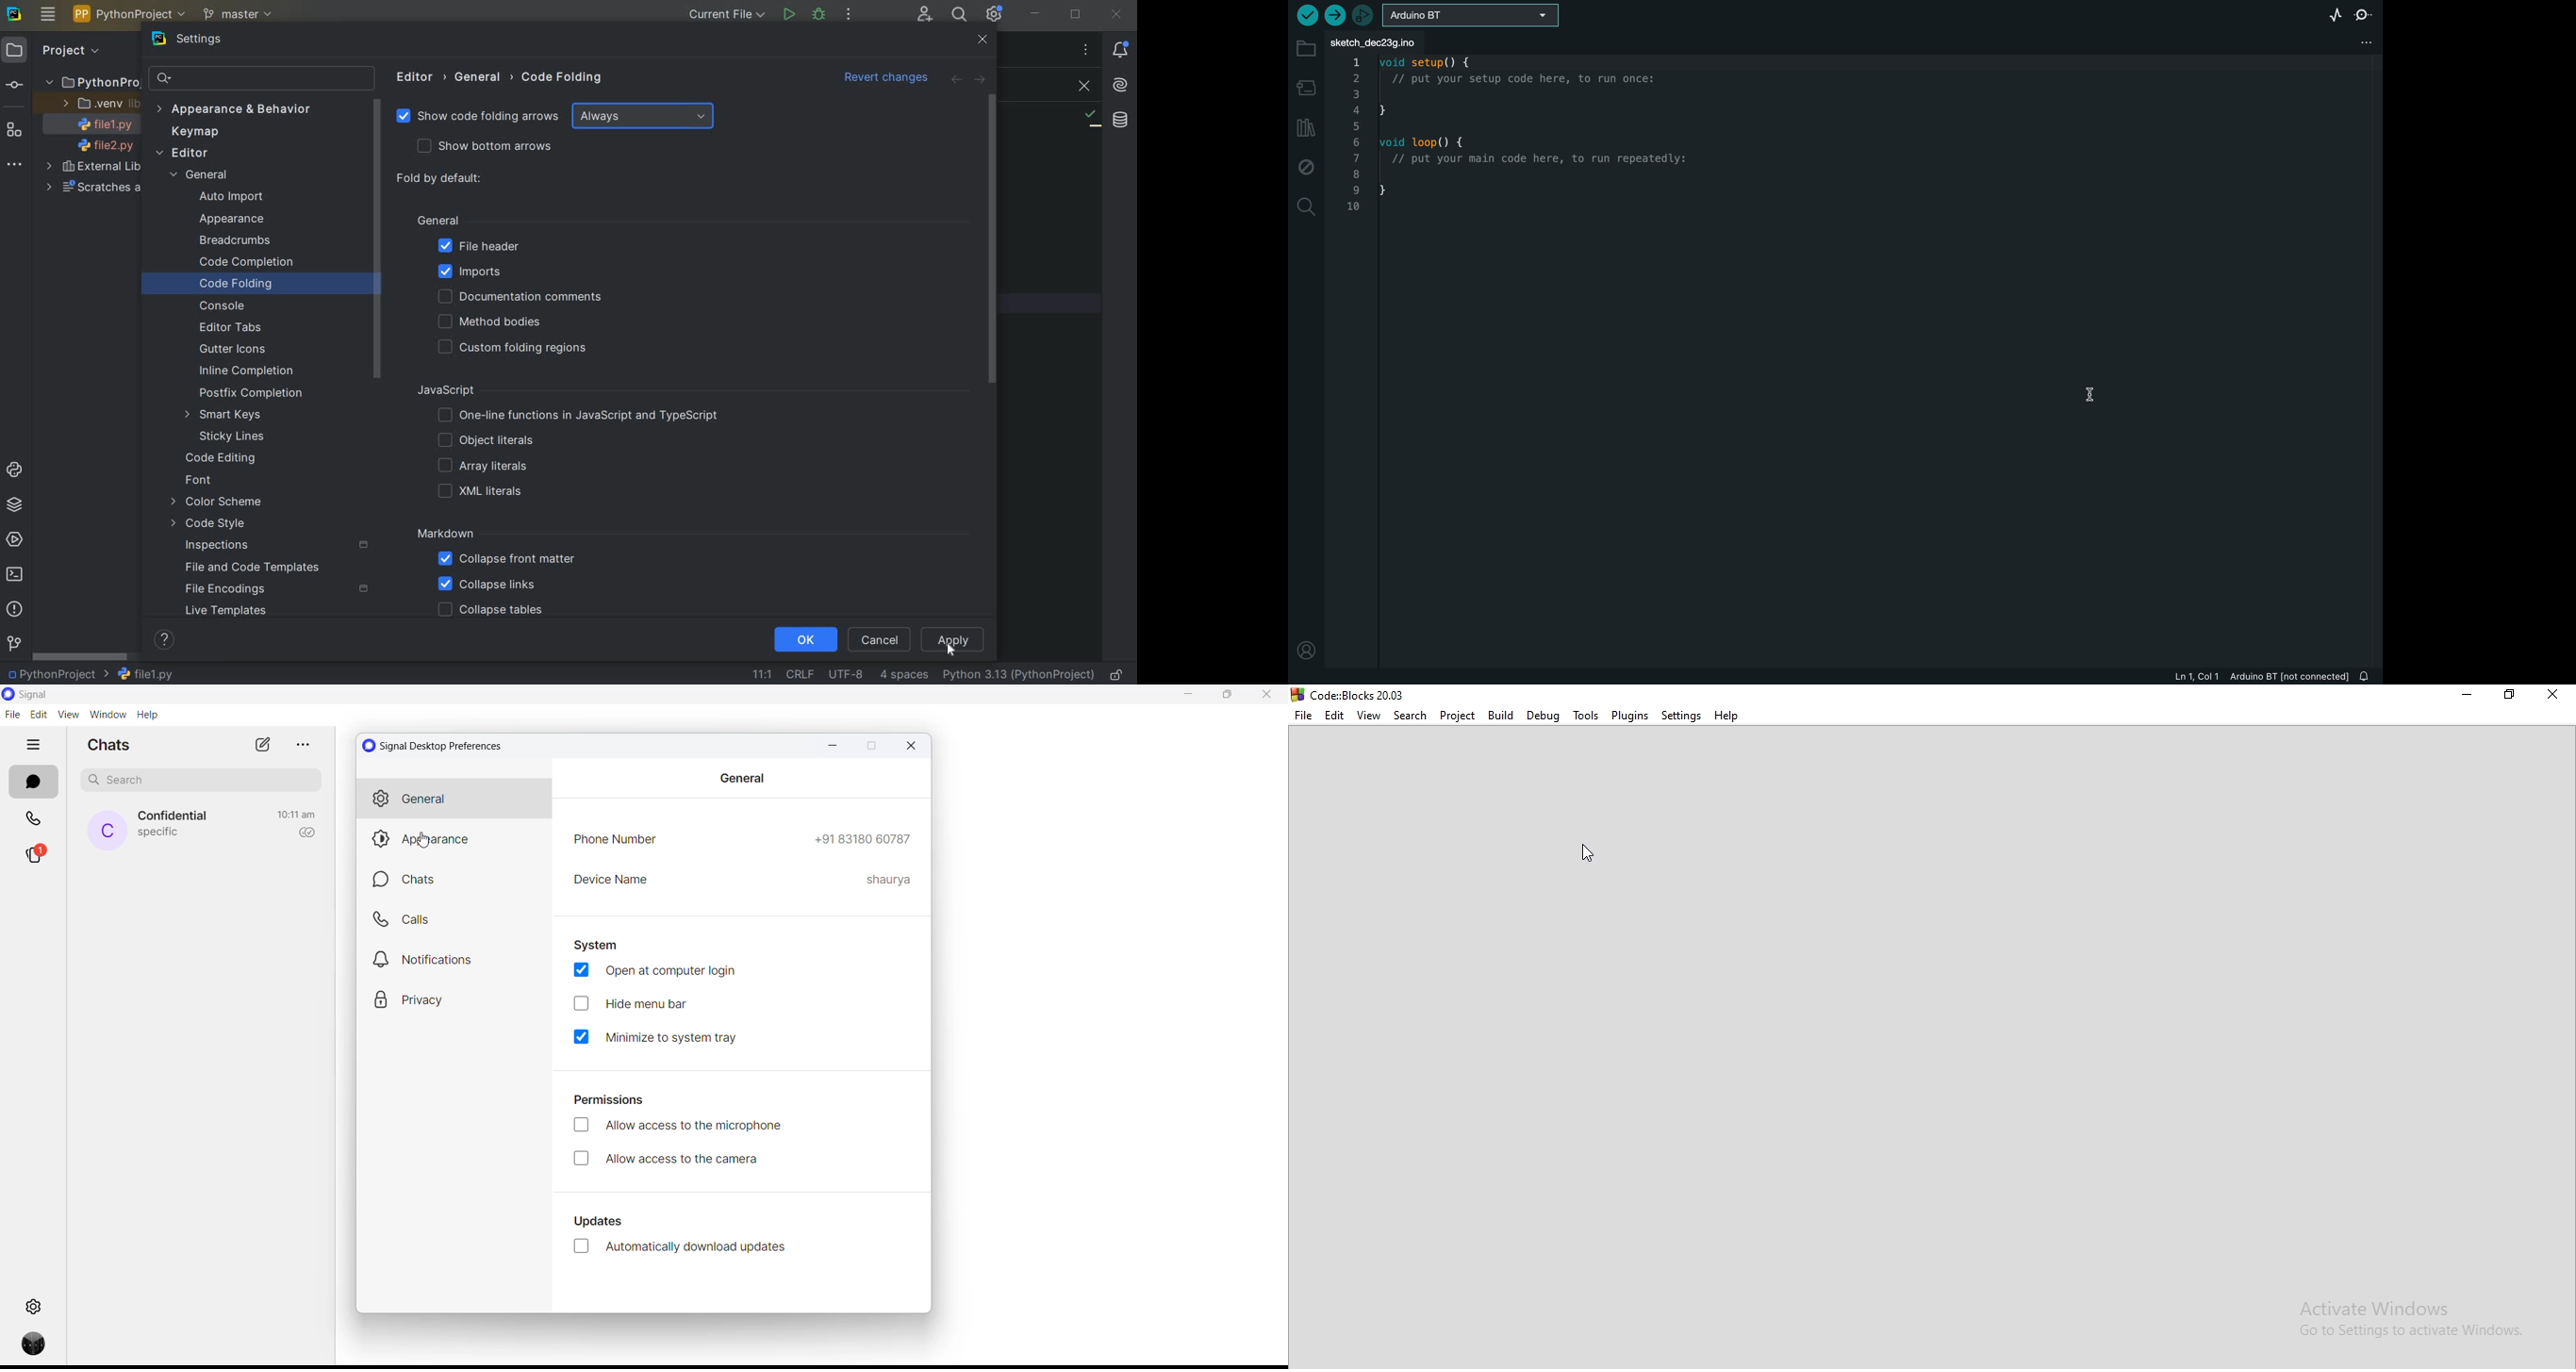 This screenshot has width=2576, height=1372. What do you see at coordinates (982, 81) in the screenshot?
I see `FORWARD` at bounding box center [982, 81].